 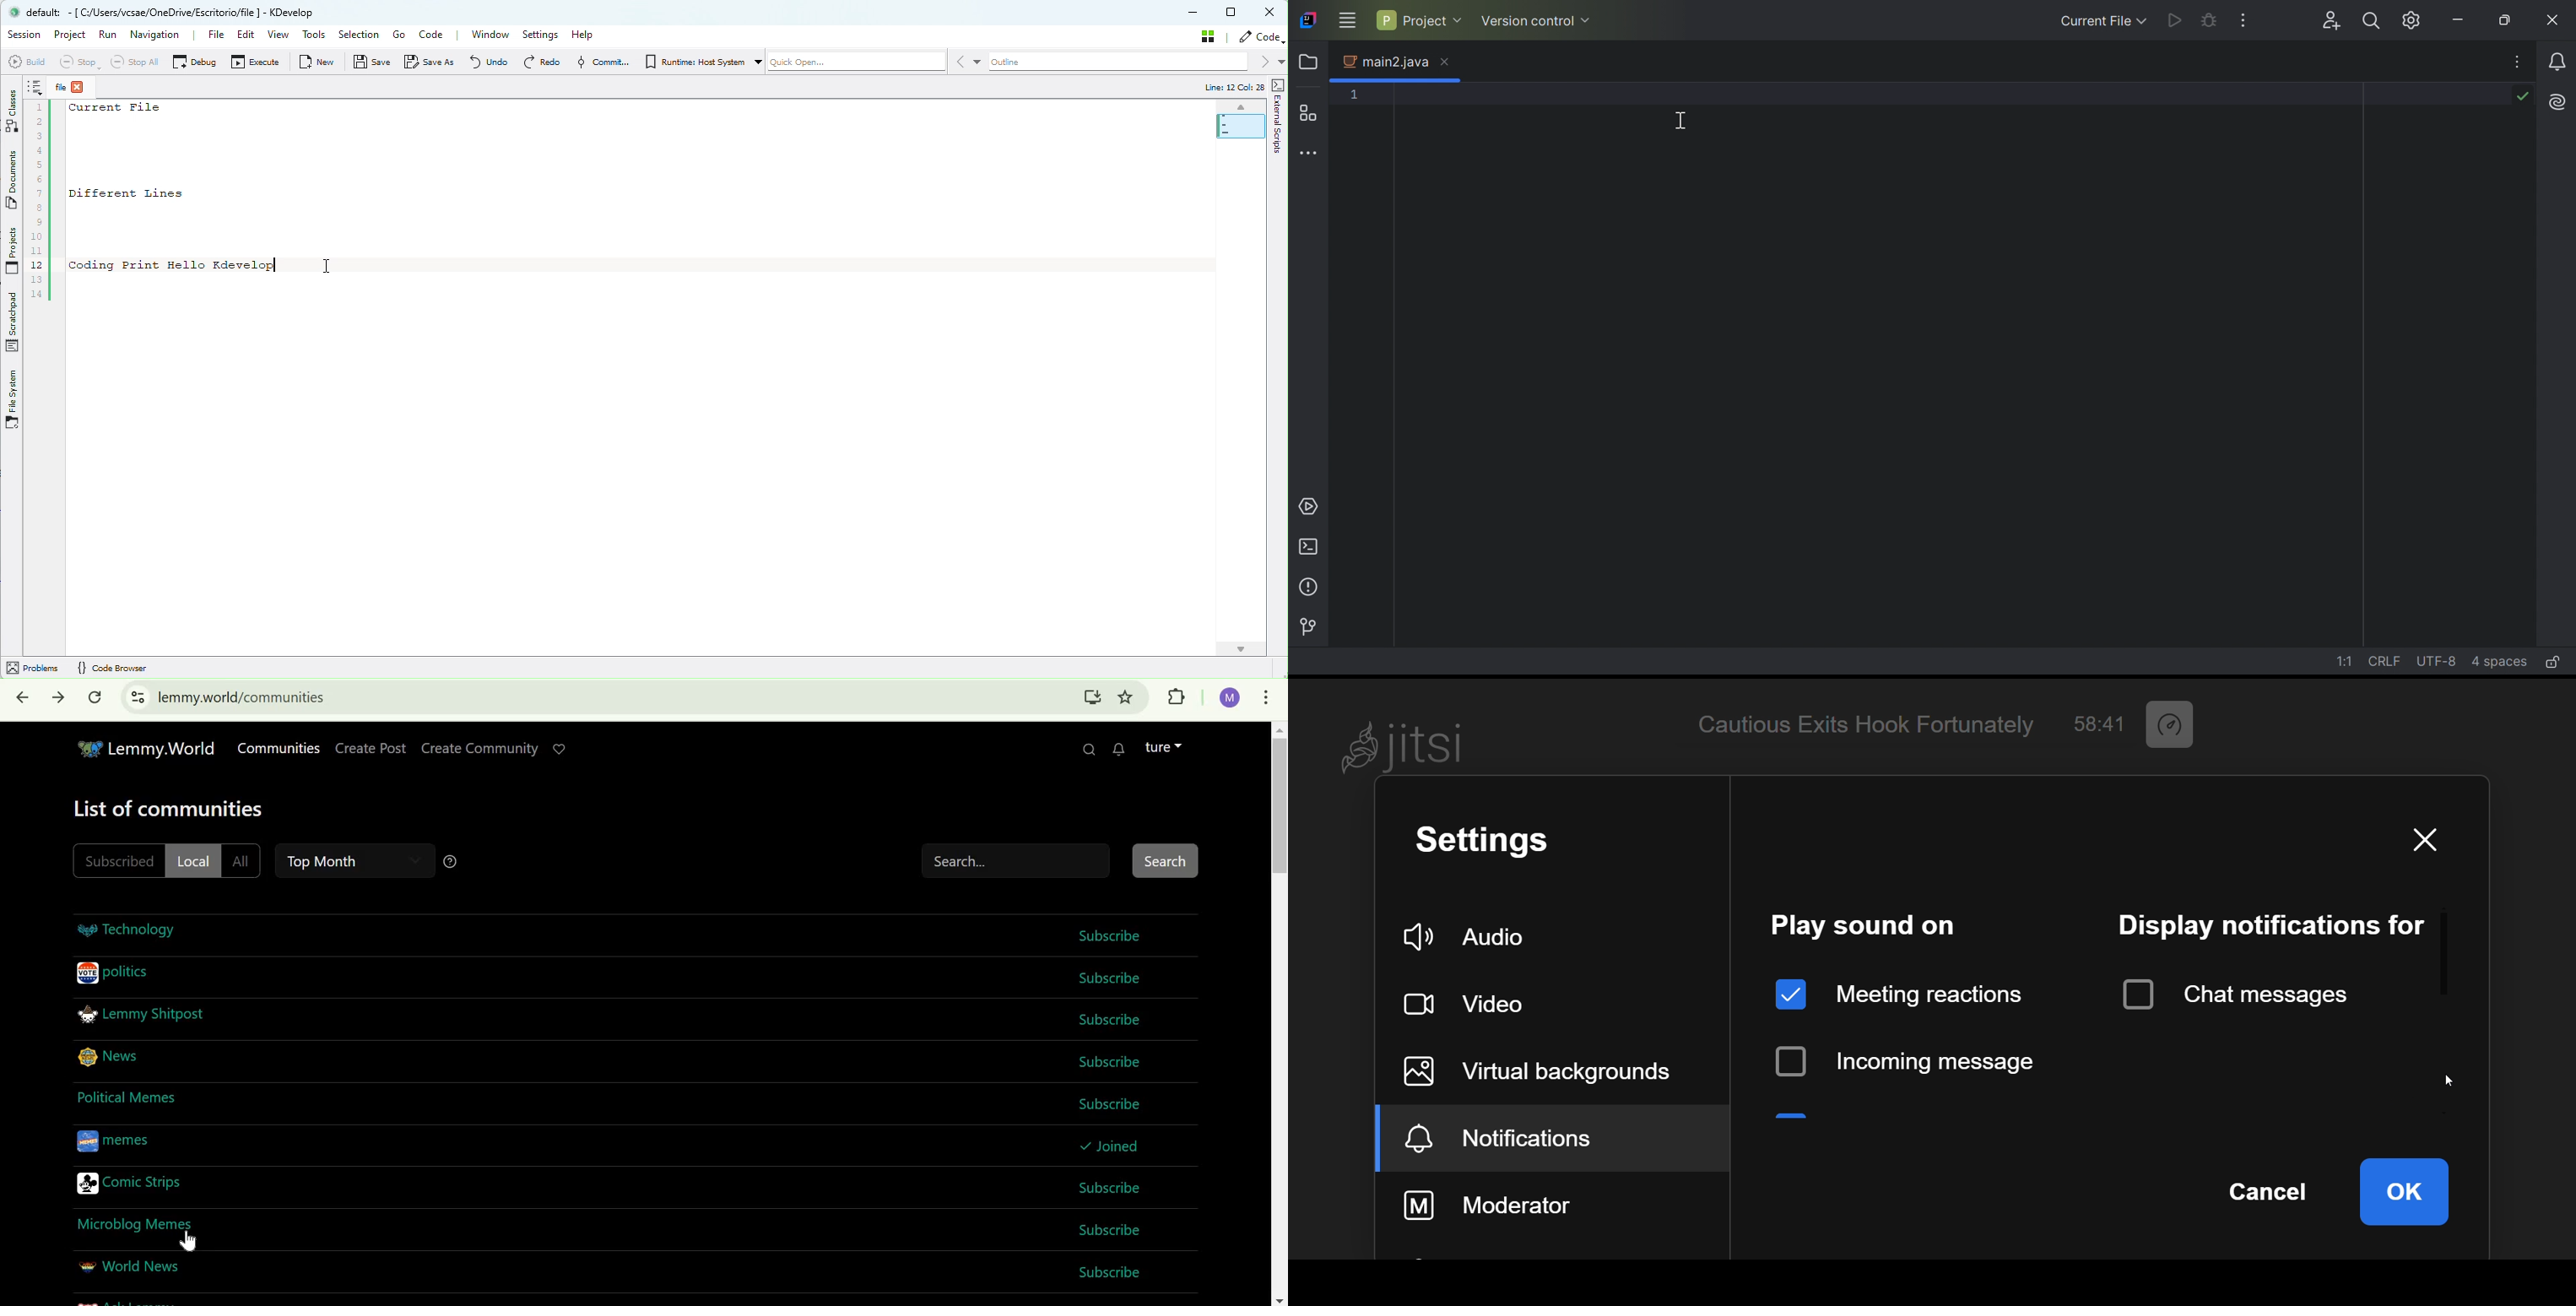 I want to click on All, so click(x=244, y=861).